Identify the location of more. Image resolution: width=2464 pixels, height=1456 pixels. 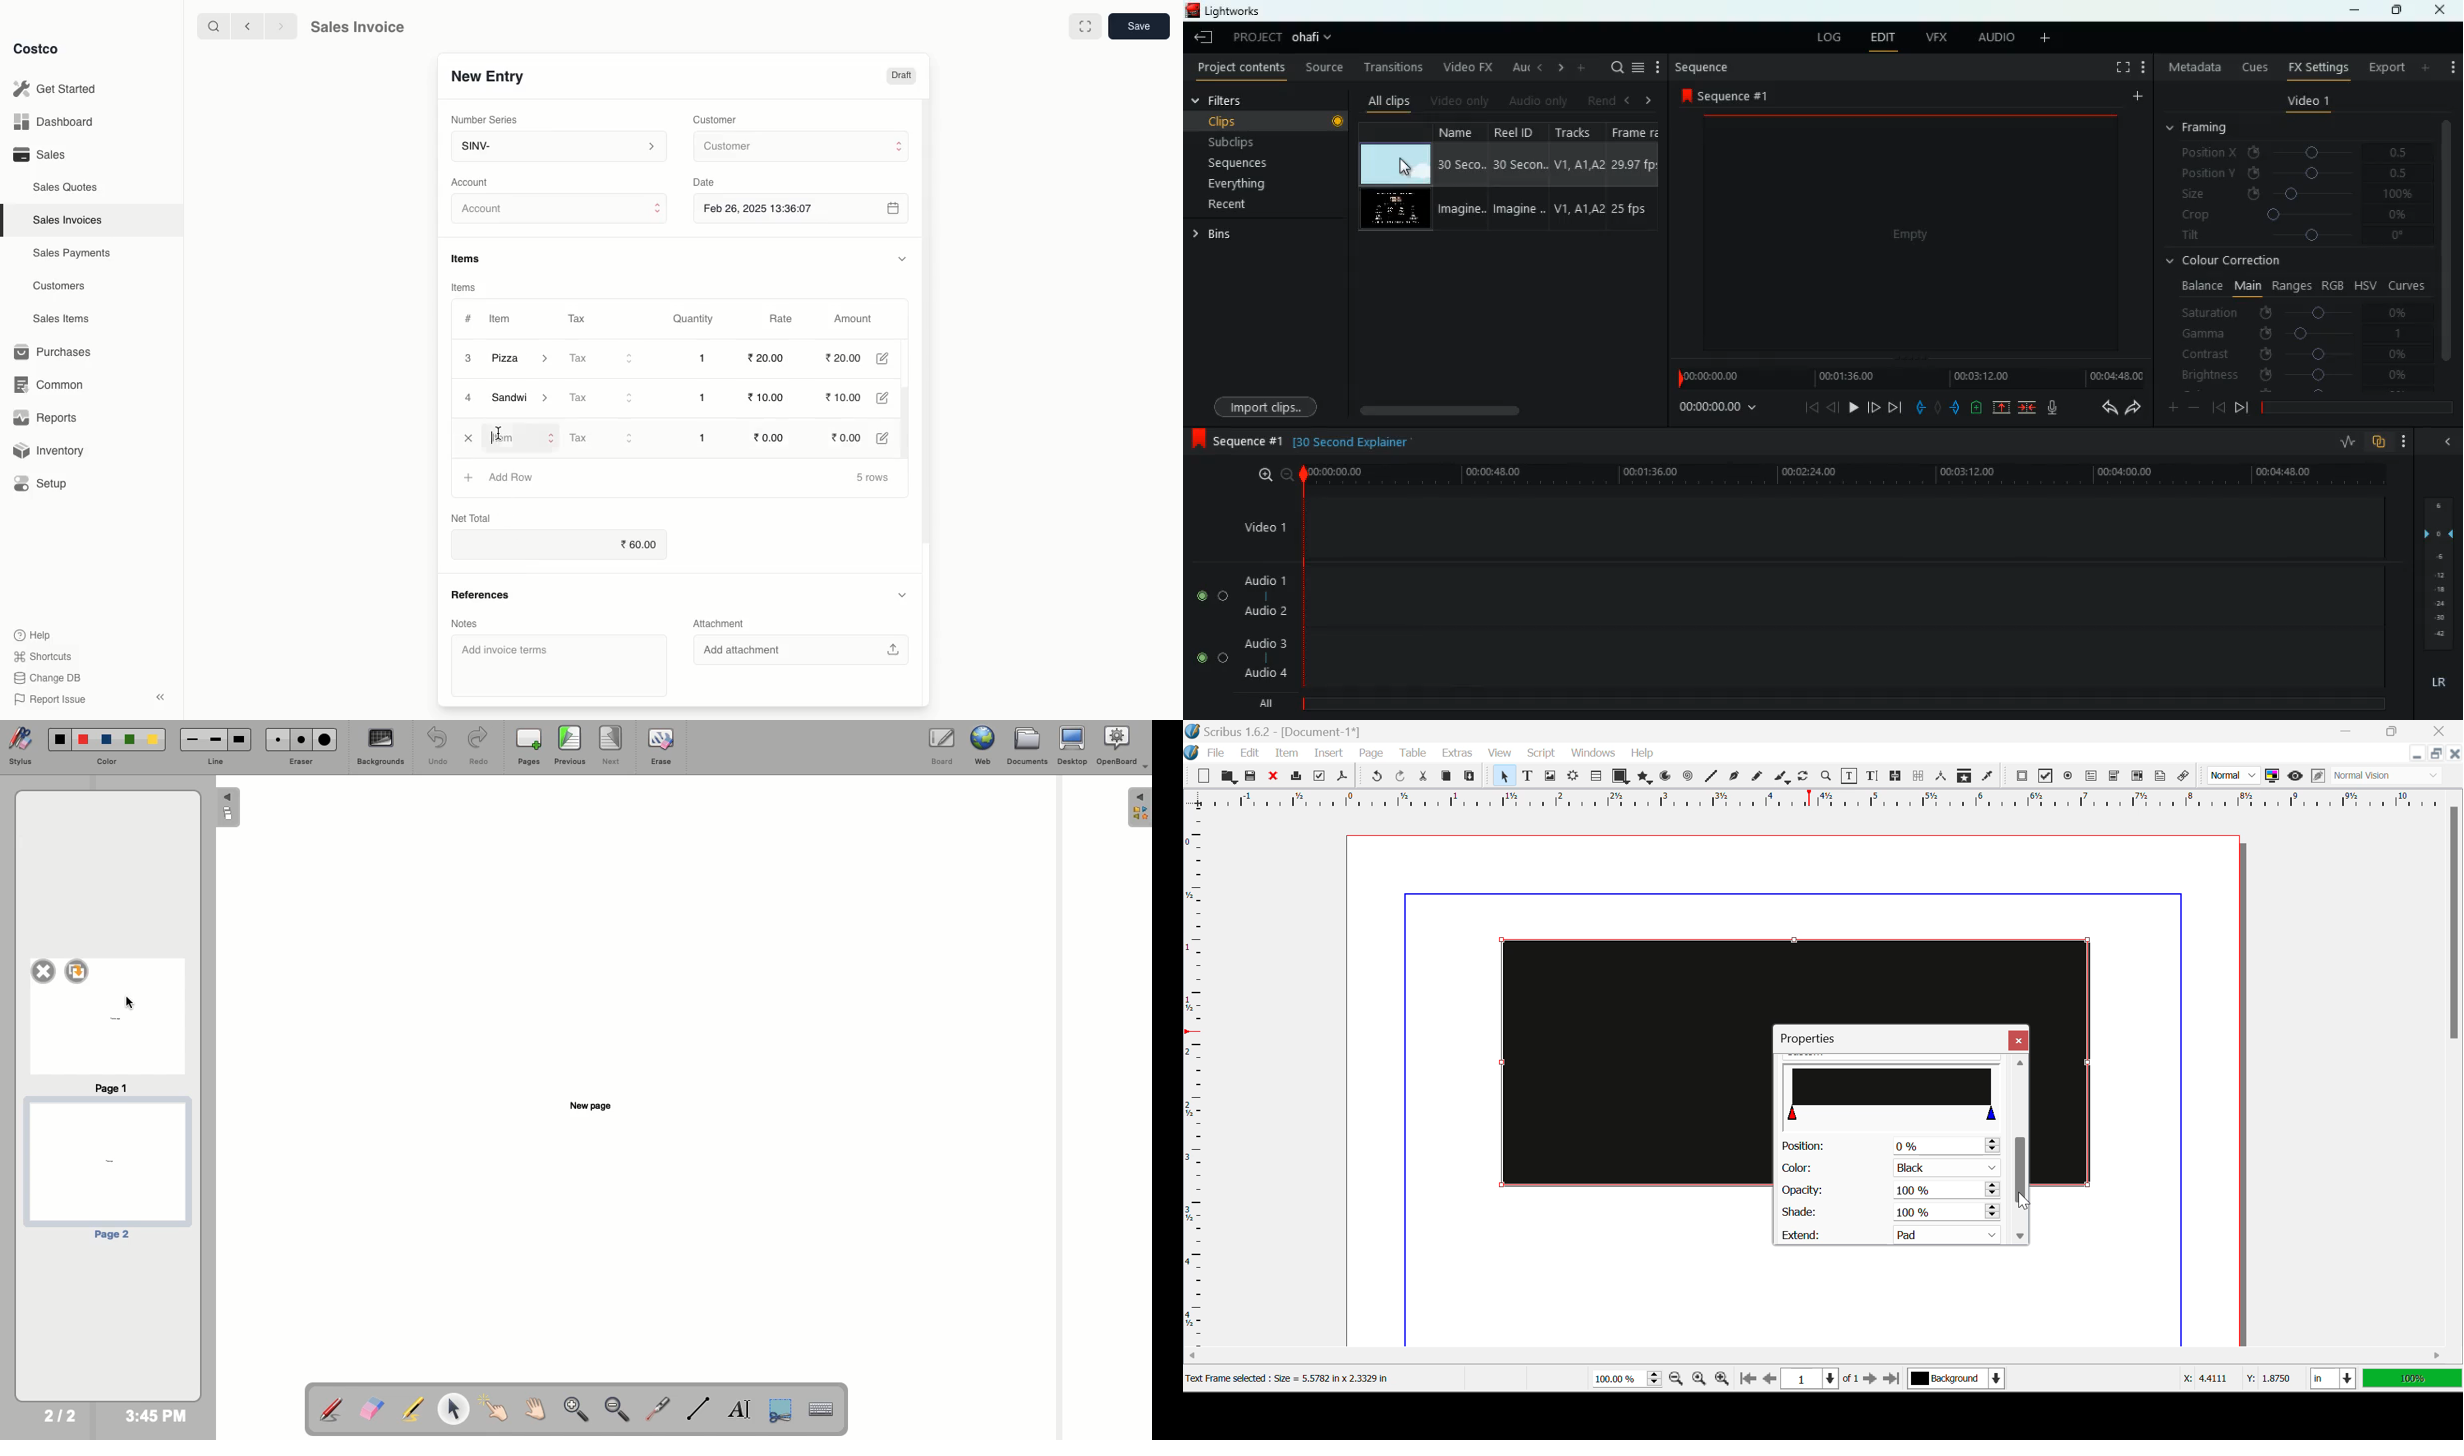
(2451, 68).